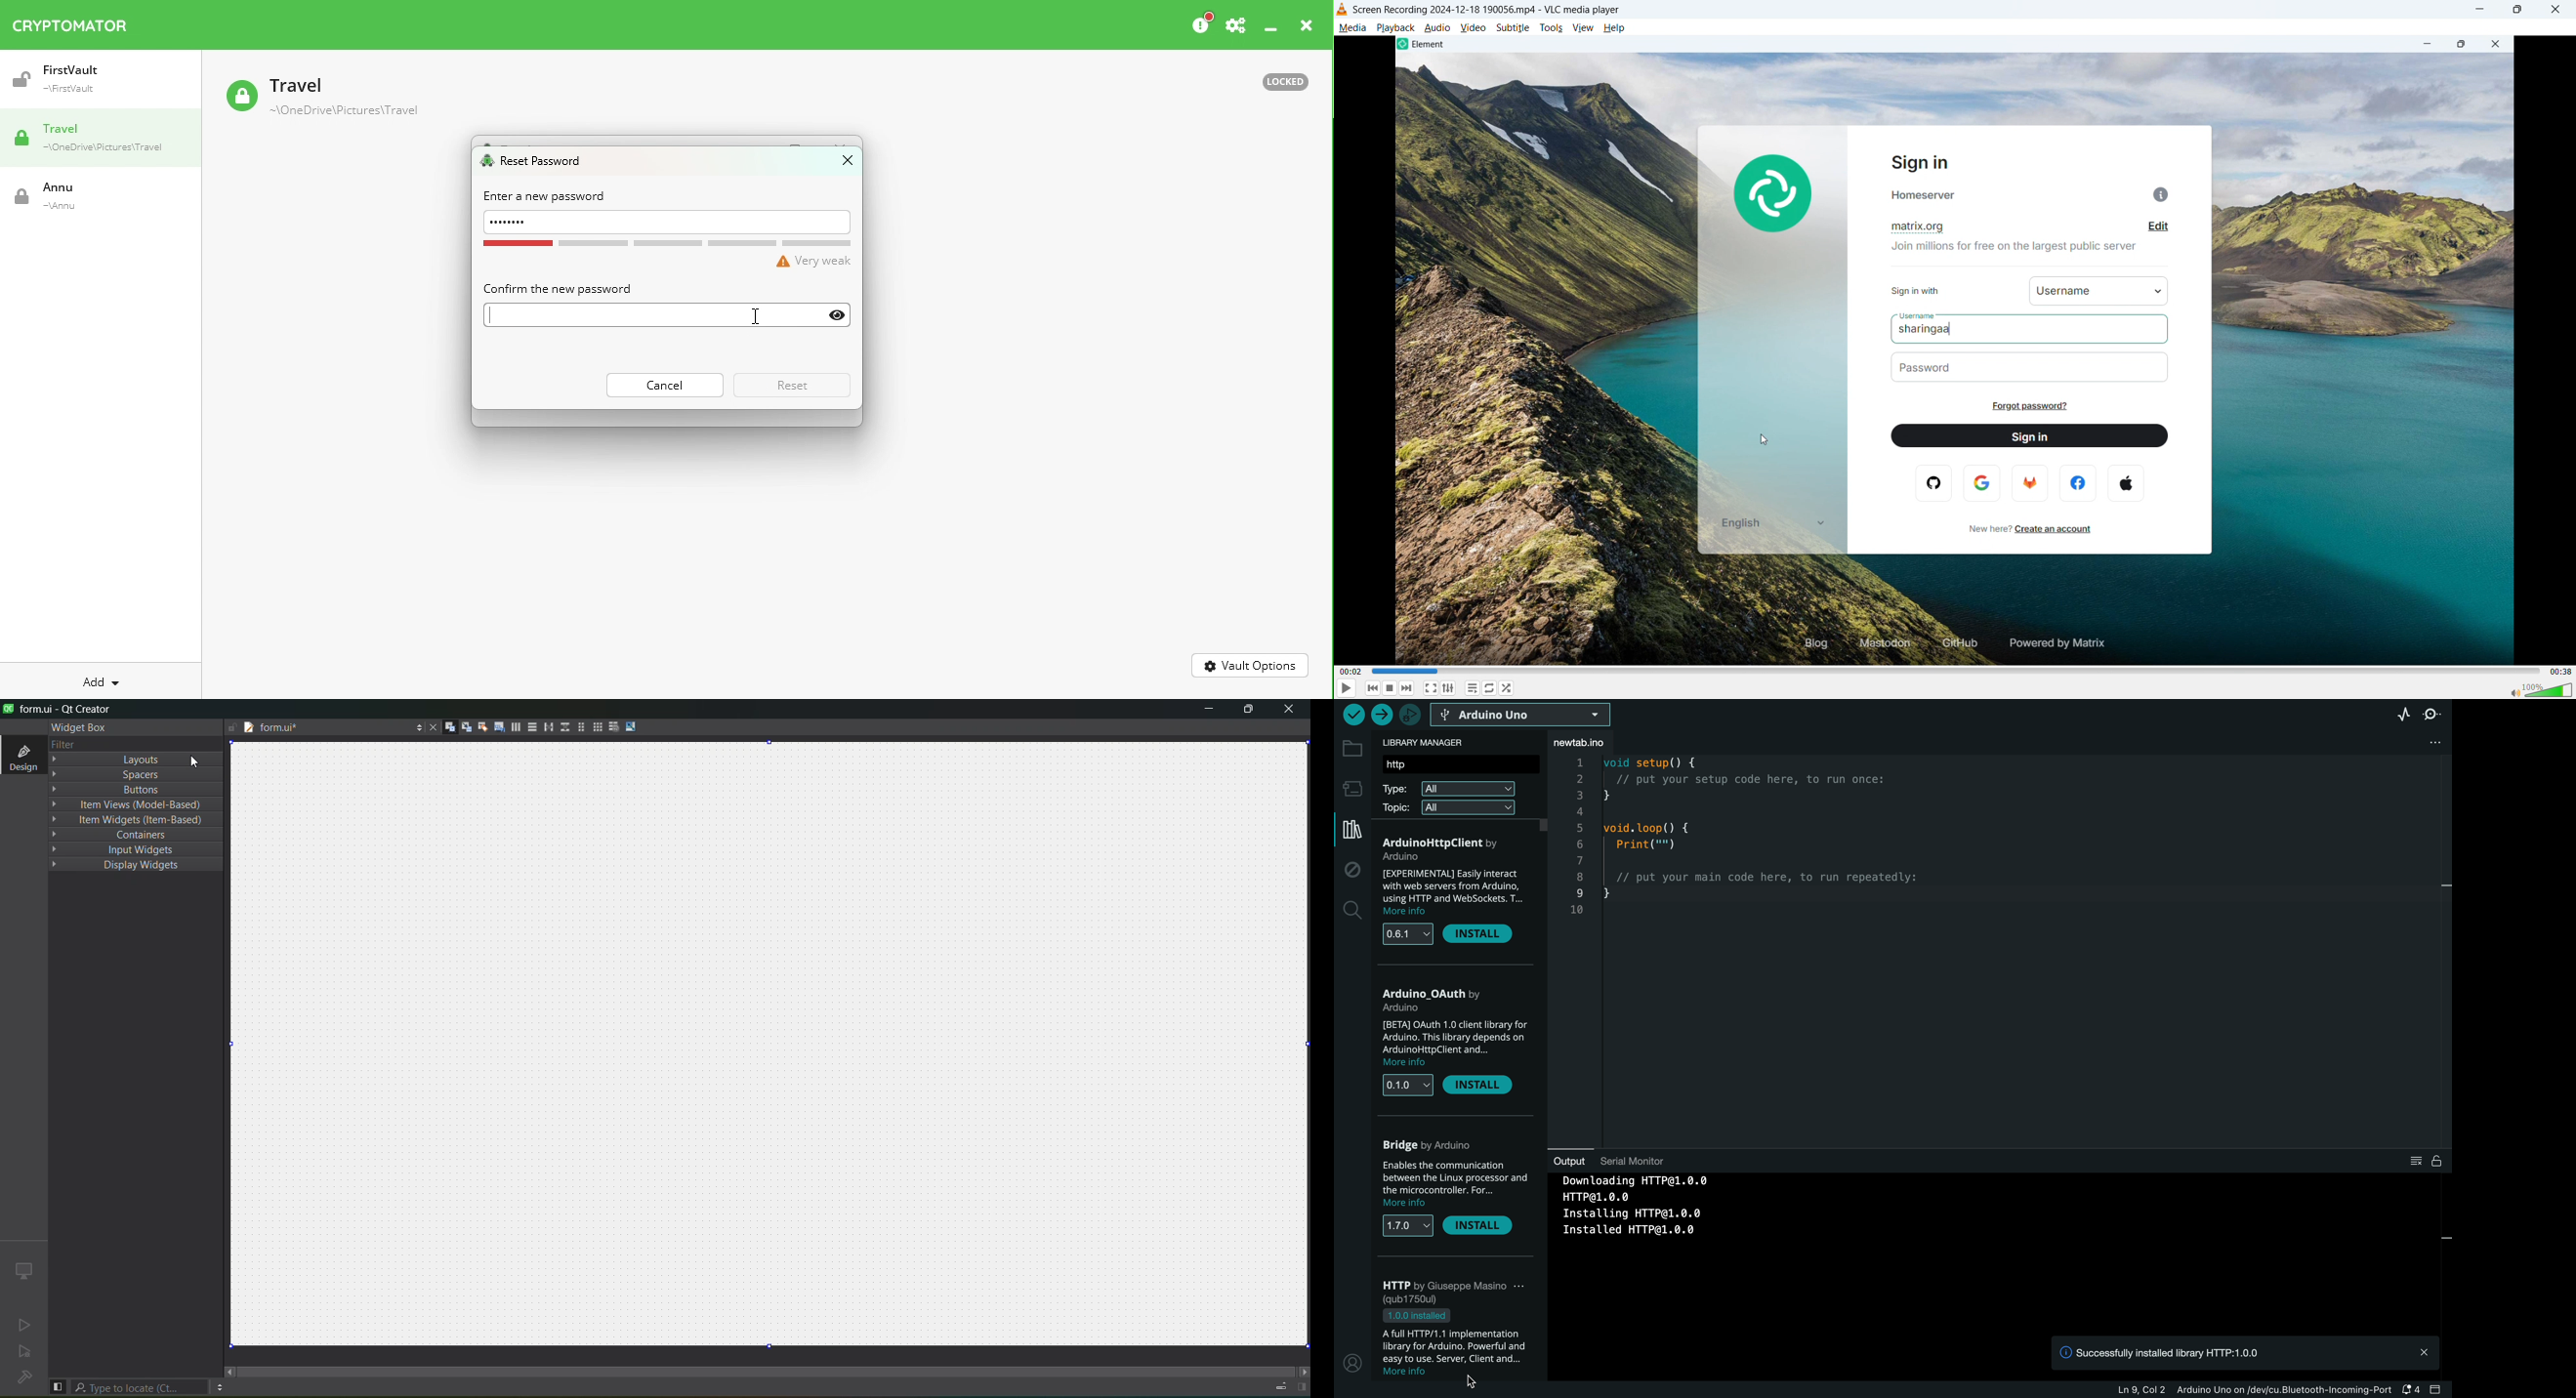 This screenshot has width=2576, height=1400. Describe the element at coordinates (429, 726) in the screenshot. I see `close tab` at that location.